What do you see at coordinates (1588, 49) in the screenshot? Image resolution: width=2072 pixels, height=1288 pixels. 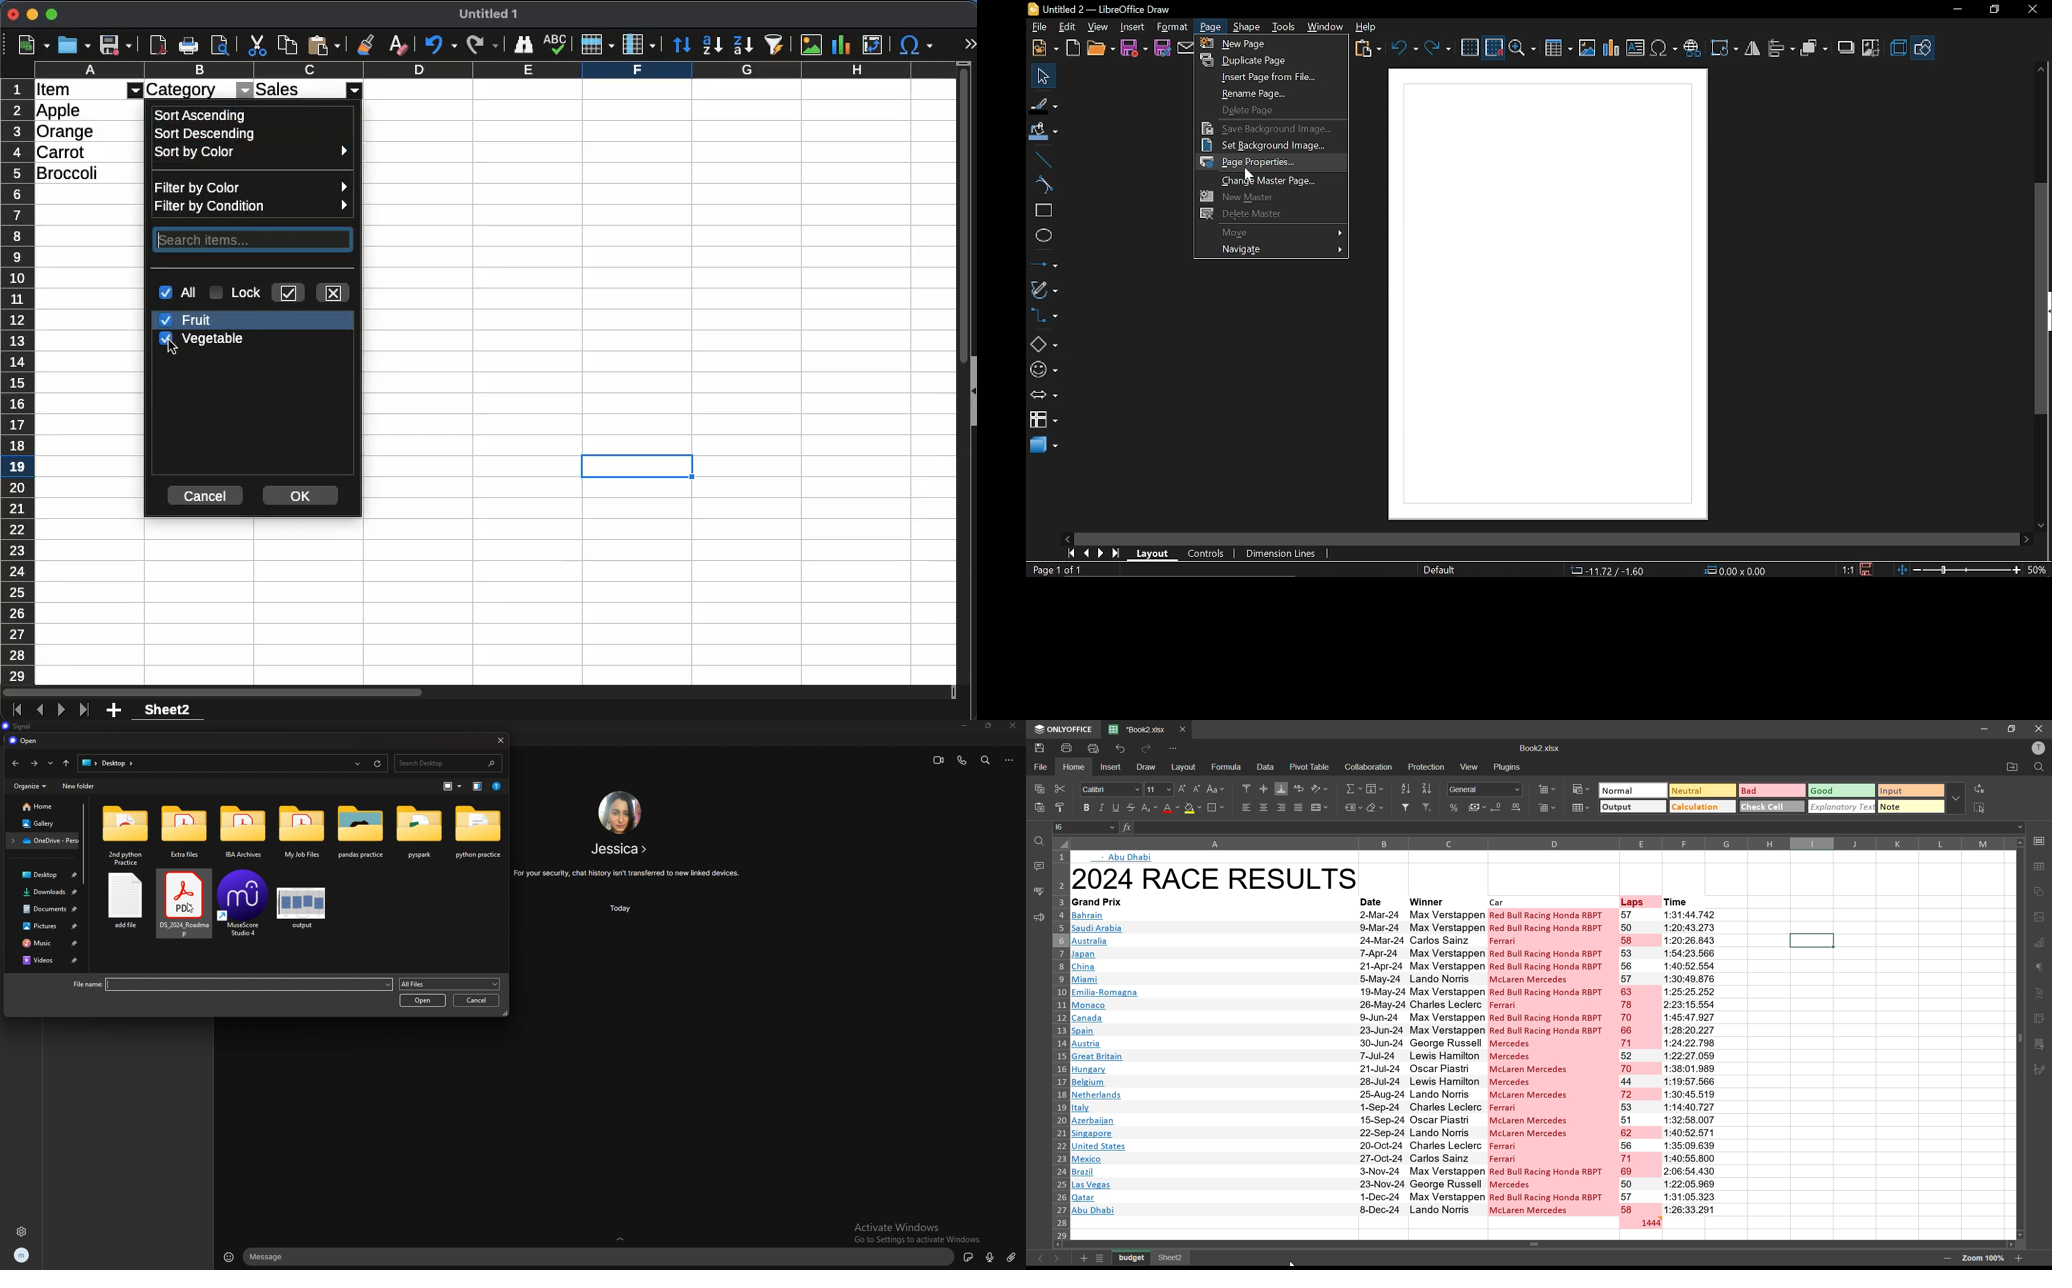 I see `Insert Image` at bounding box center [1588, 49].